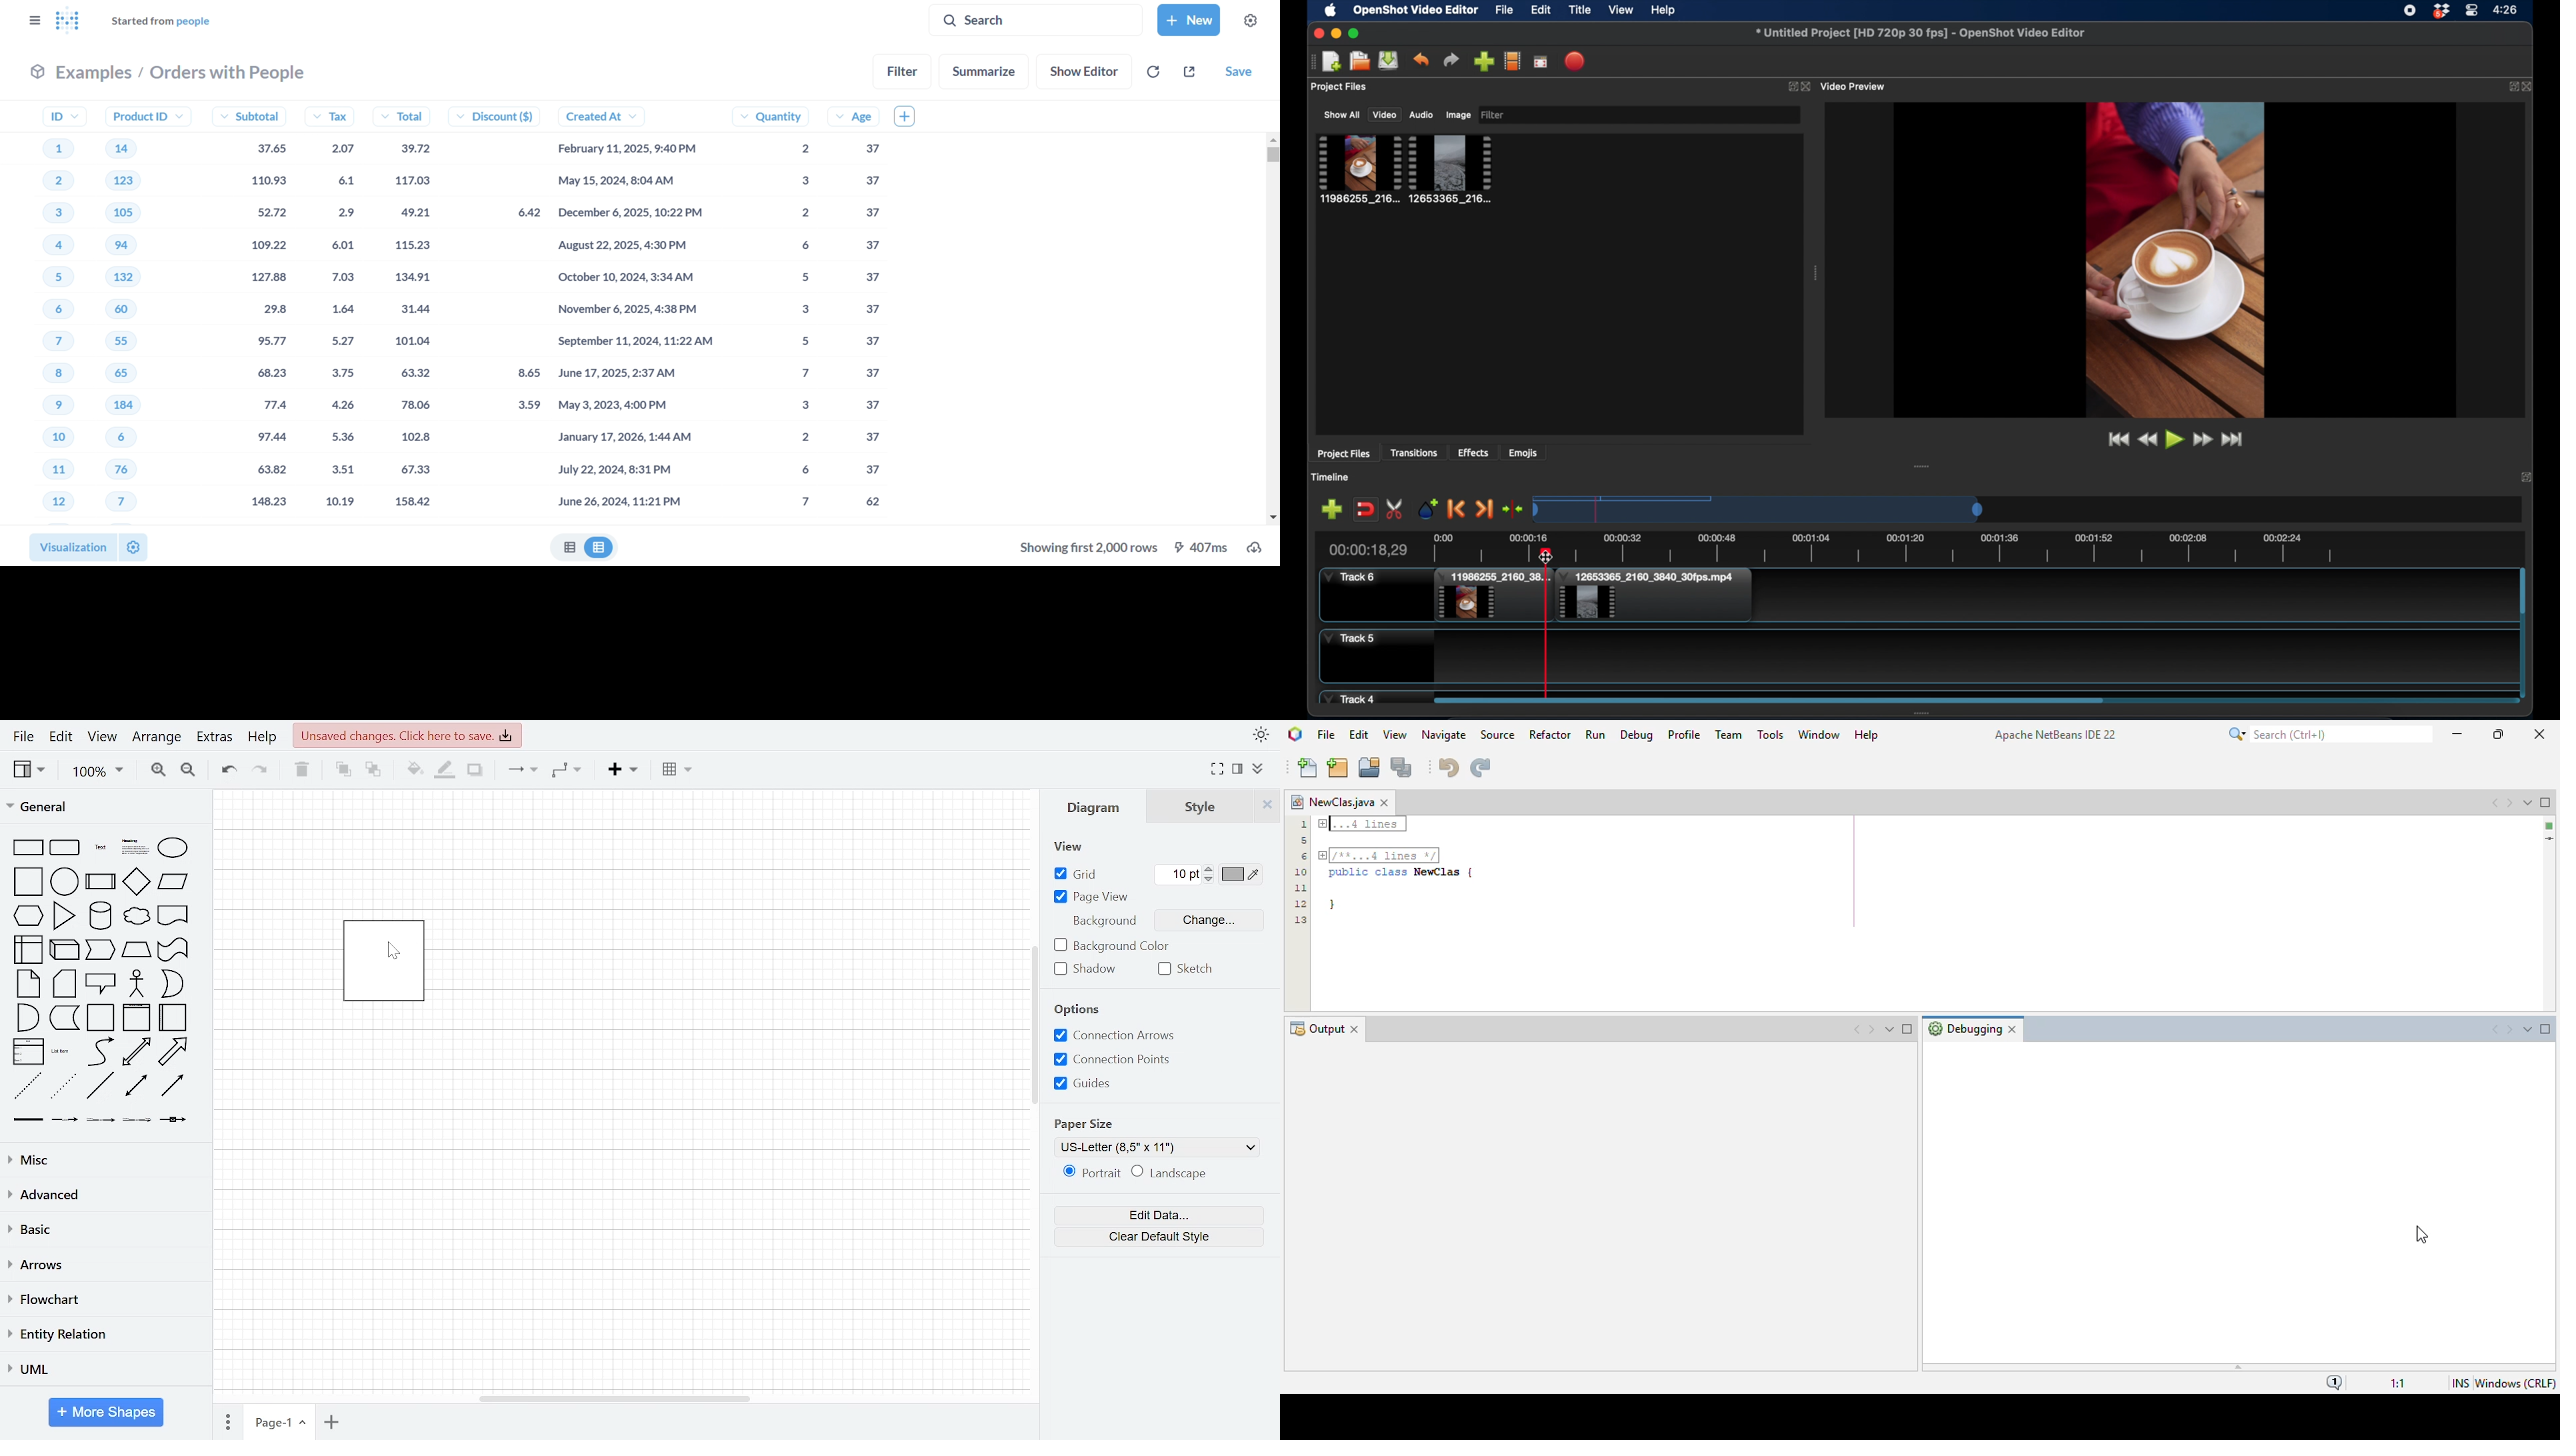  I want to click on current page, so click(277, 1419).